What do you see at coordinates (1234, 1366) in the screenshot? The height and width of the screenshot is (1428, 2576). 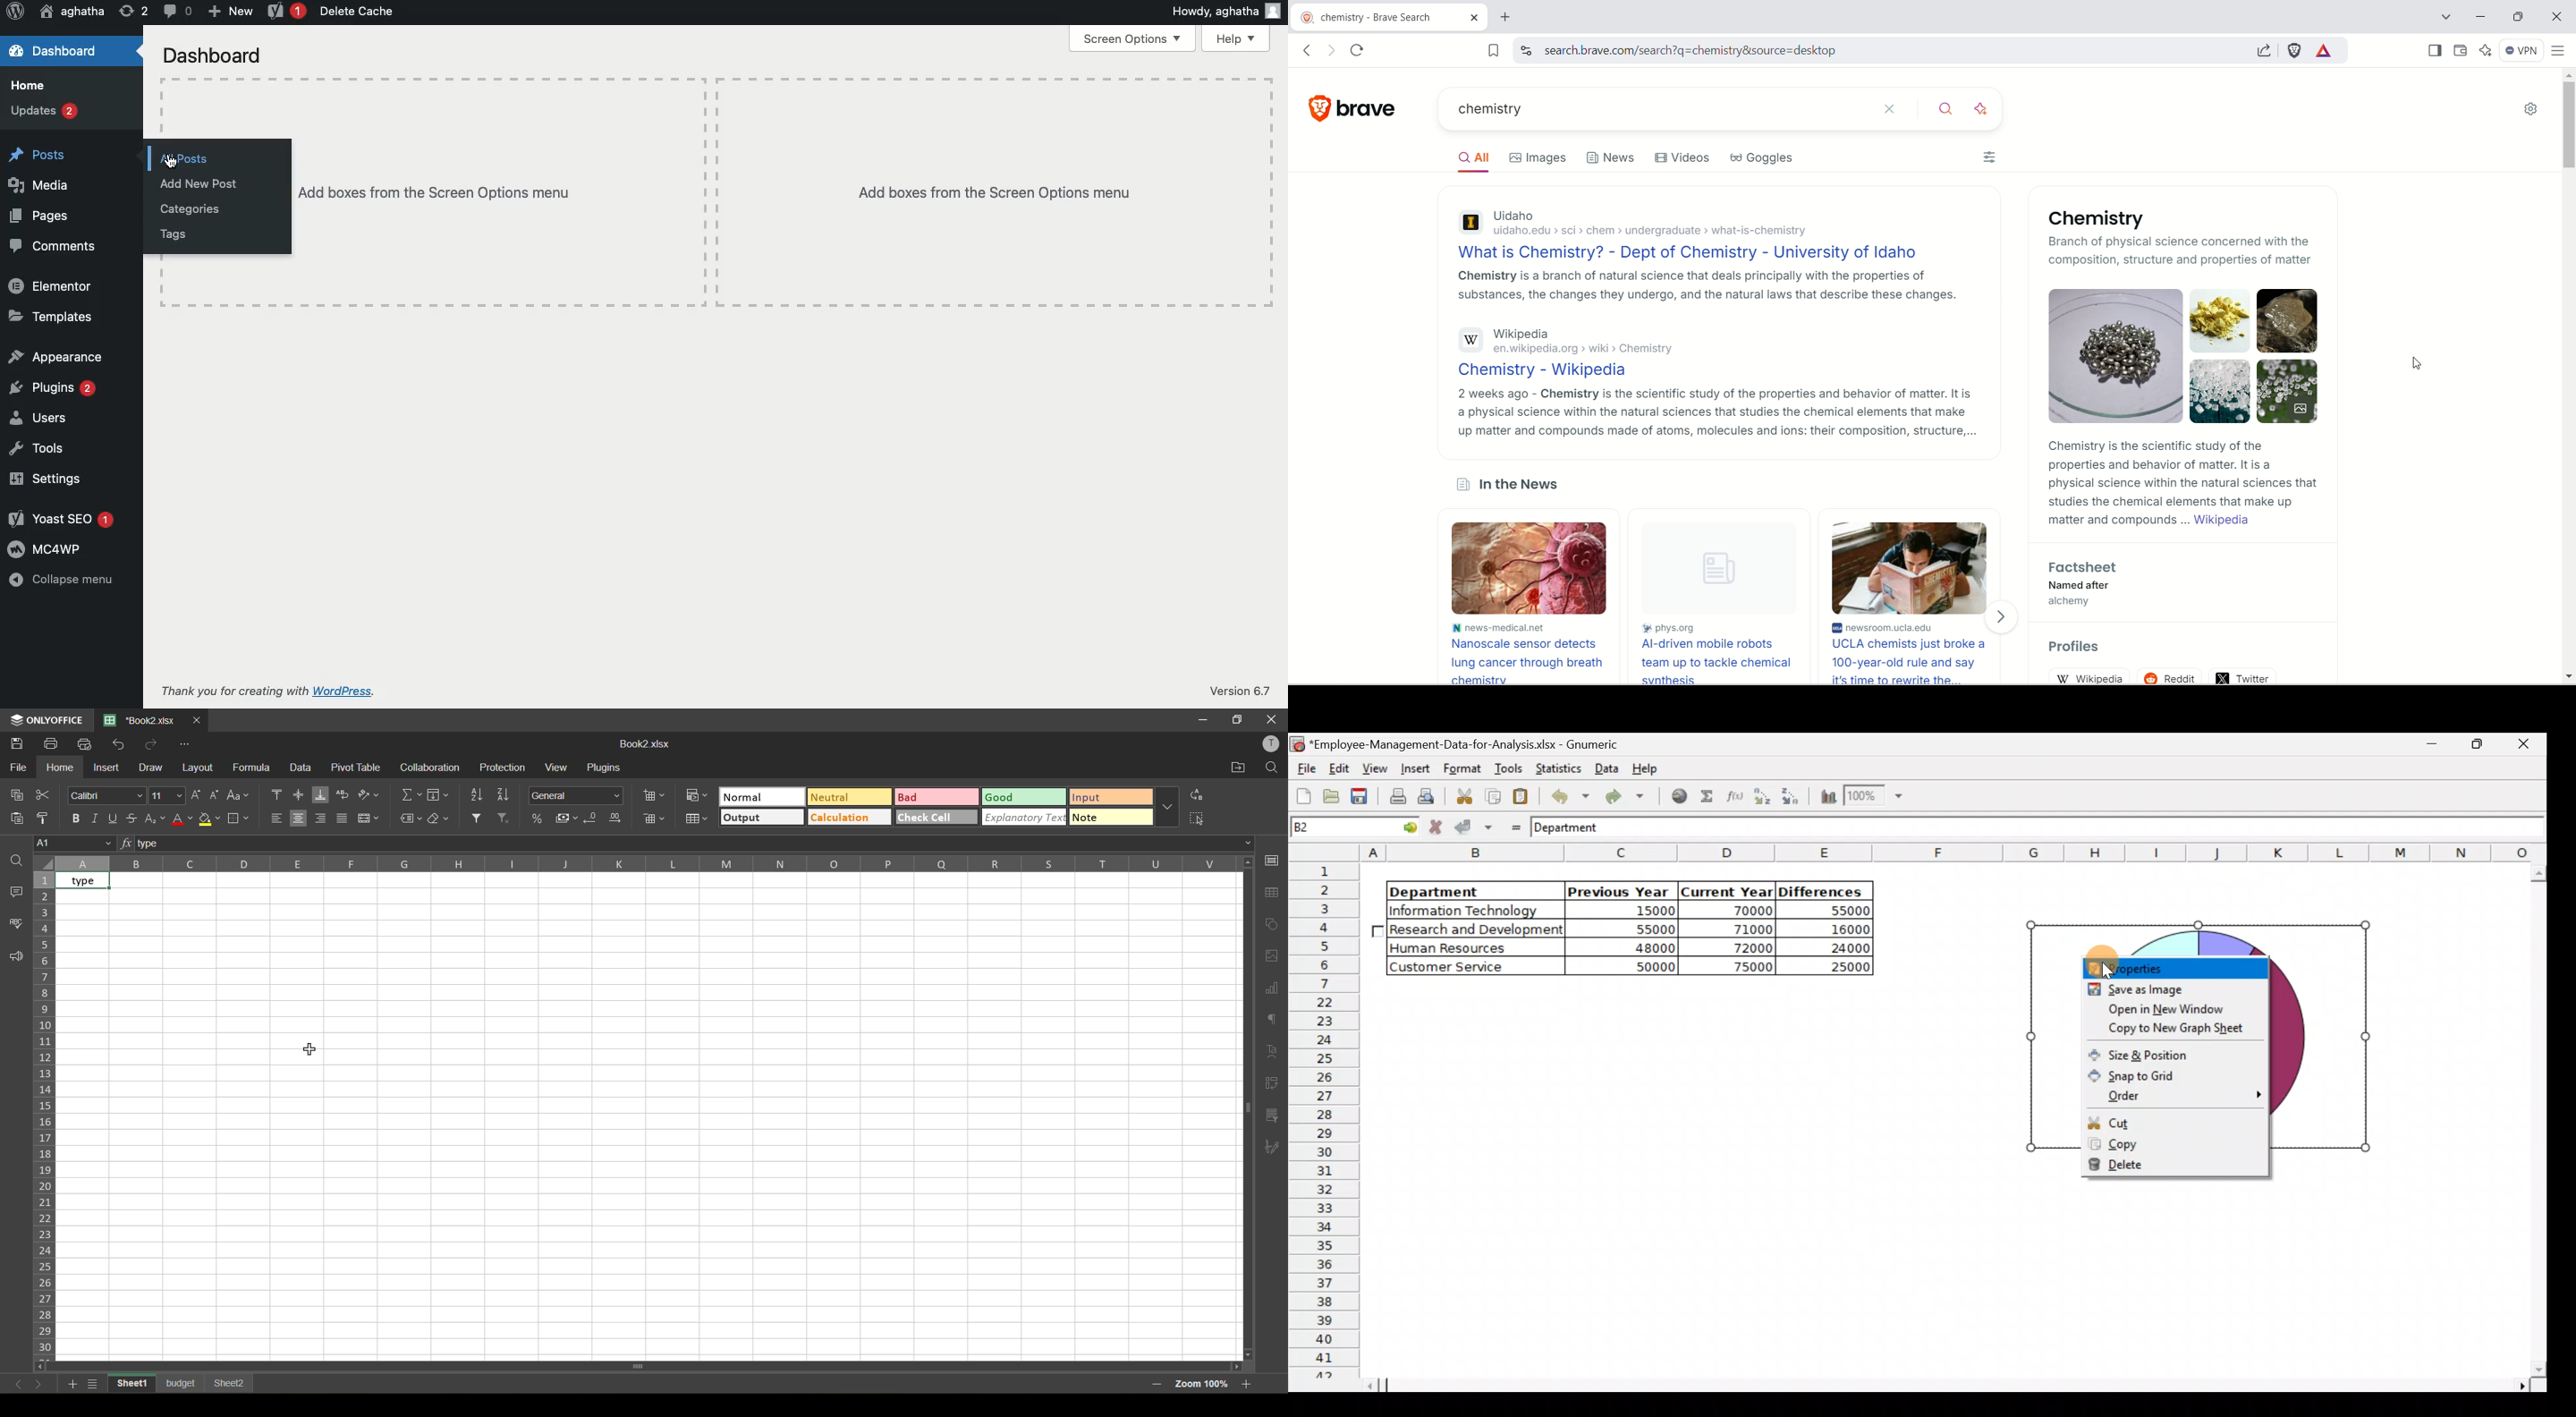 I see `move right` at bounding box center [1234, 1366].